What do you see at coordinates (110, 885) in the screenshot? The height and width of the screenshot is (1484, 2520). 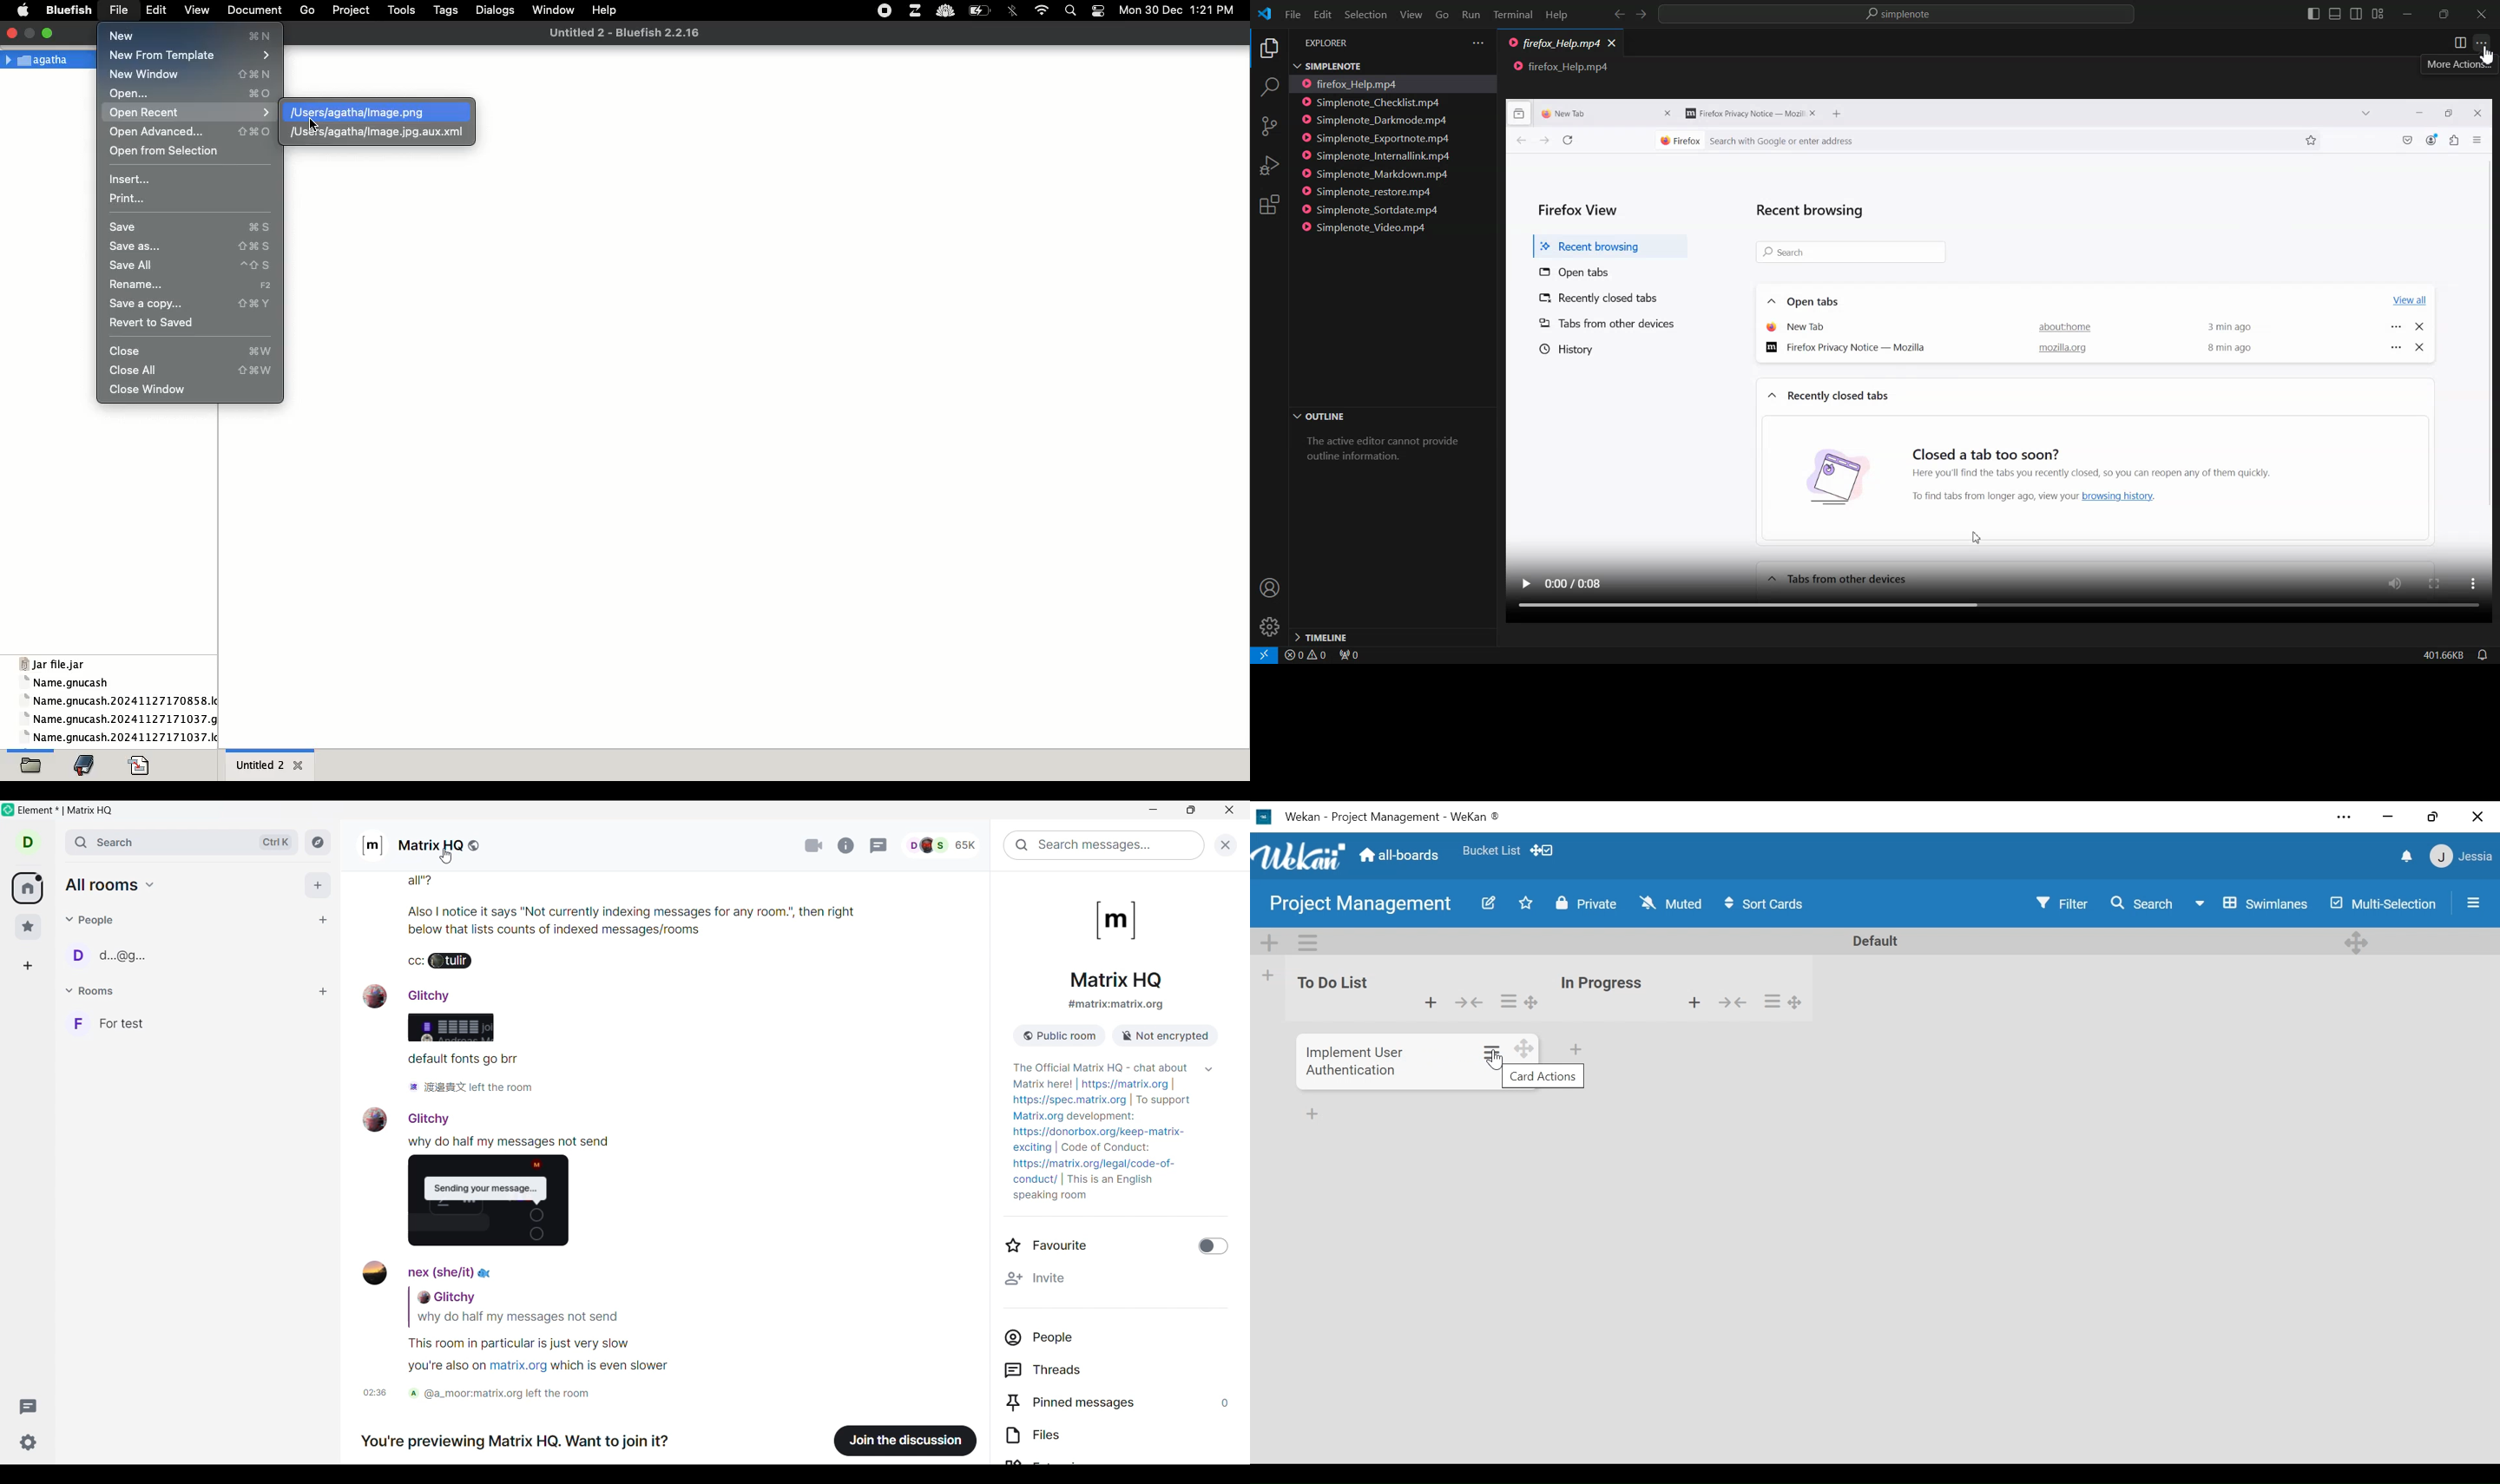 I see `All rooms` at bounding box center [110, 885].